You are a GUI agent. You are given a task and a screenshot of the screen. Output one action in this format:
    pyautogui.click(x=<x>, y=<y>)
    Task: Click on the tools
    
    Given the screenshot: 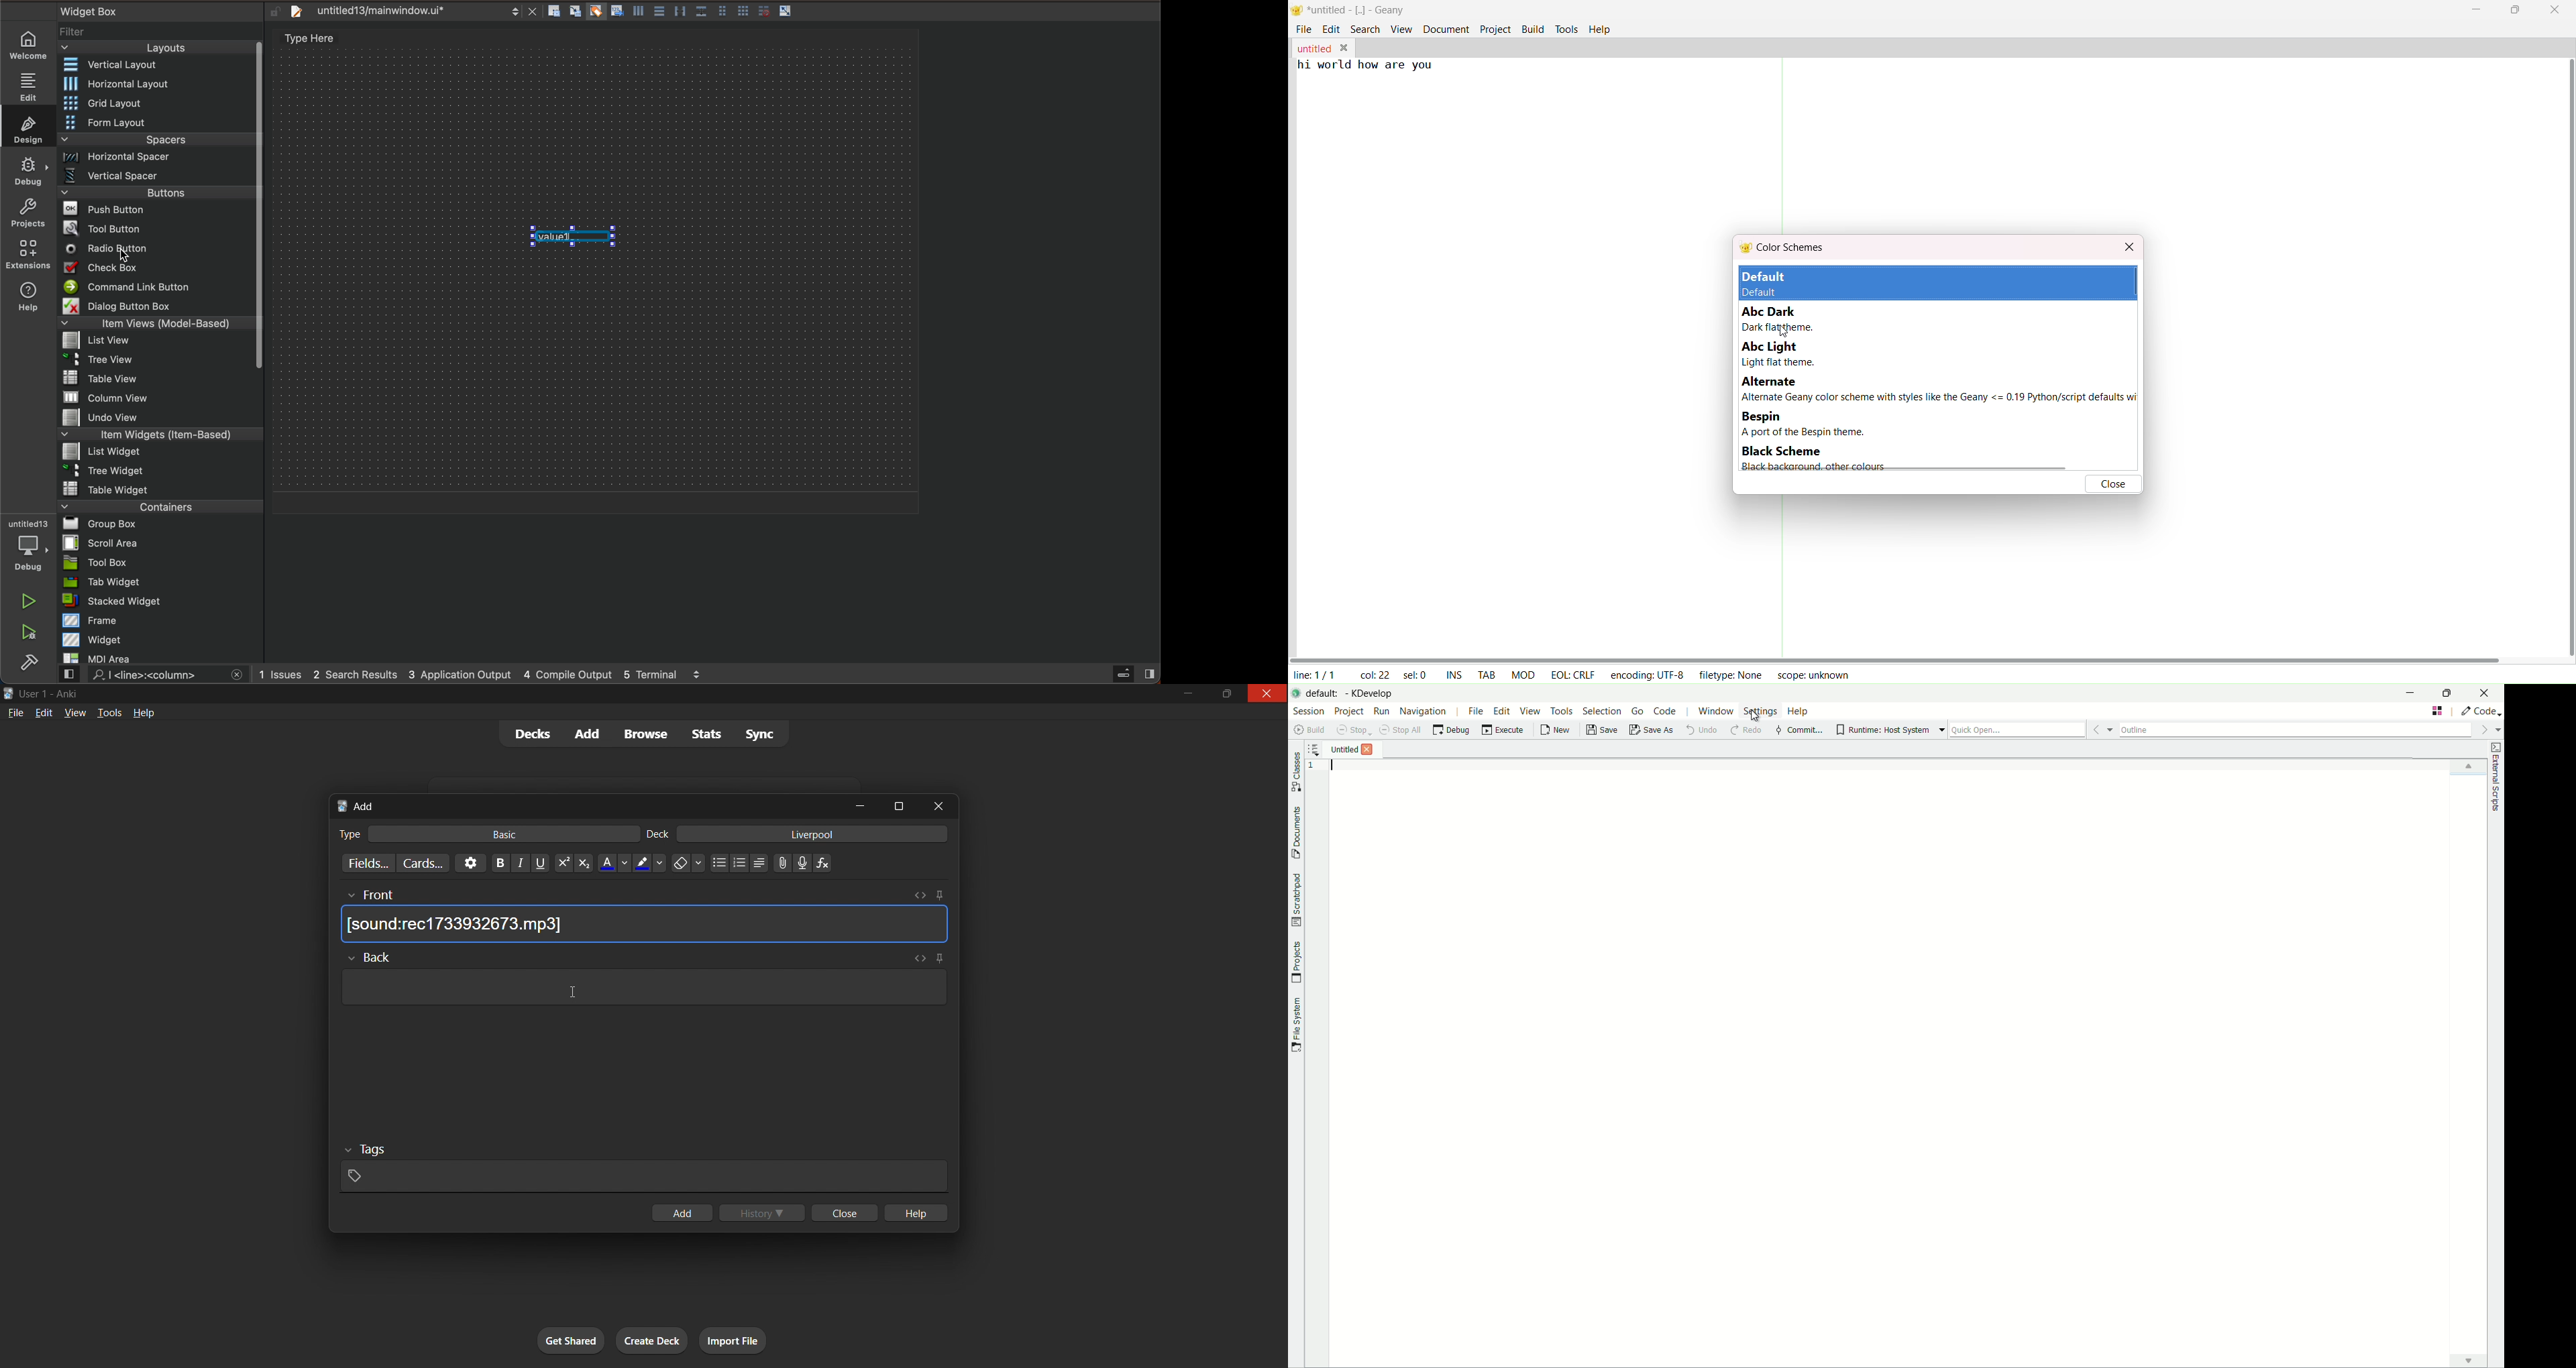 What is the action you would take?
    pyautogui.click(x=109, y=714)
    